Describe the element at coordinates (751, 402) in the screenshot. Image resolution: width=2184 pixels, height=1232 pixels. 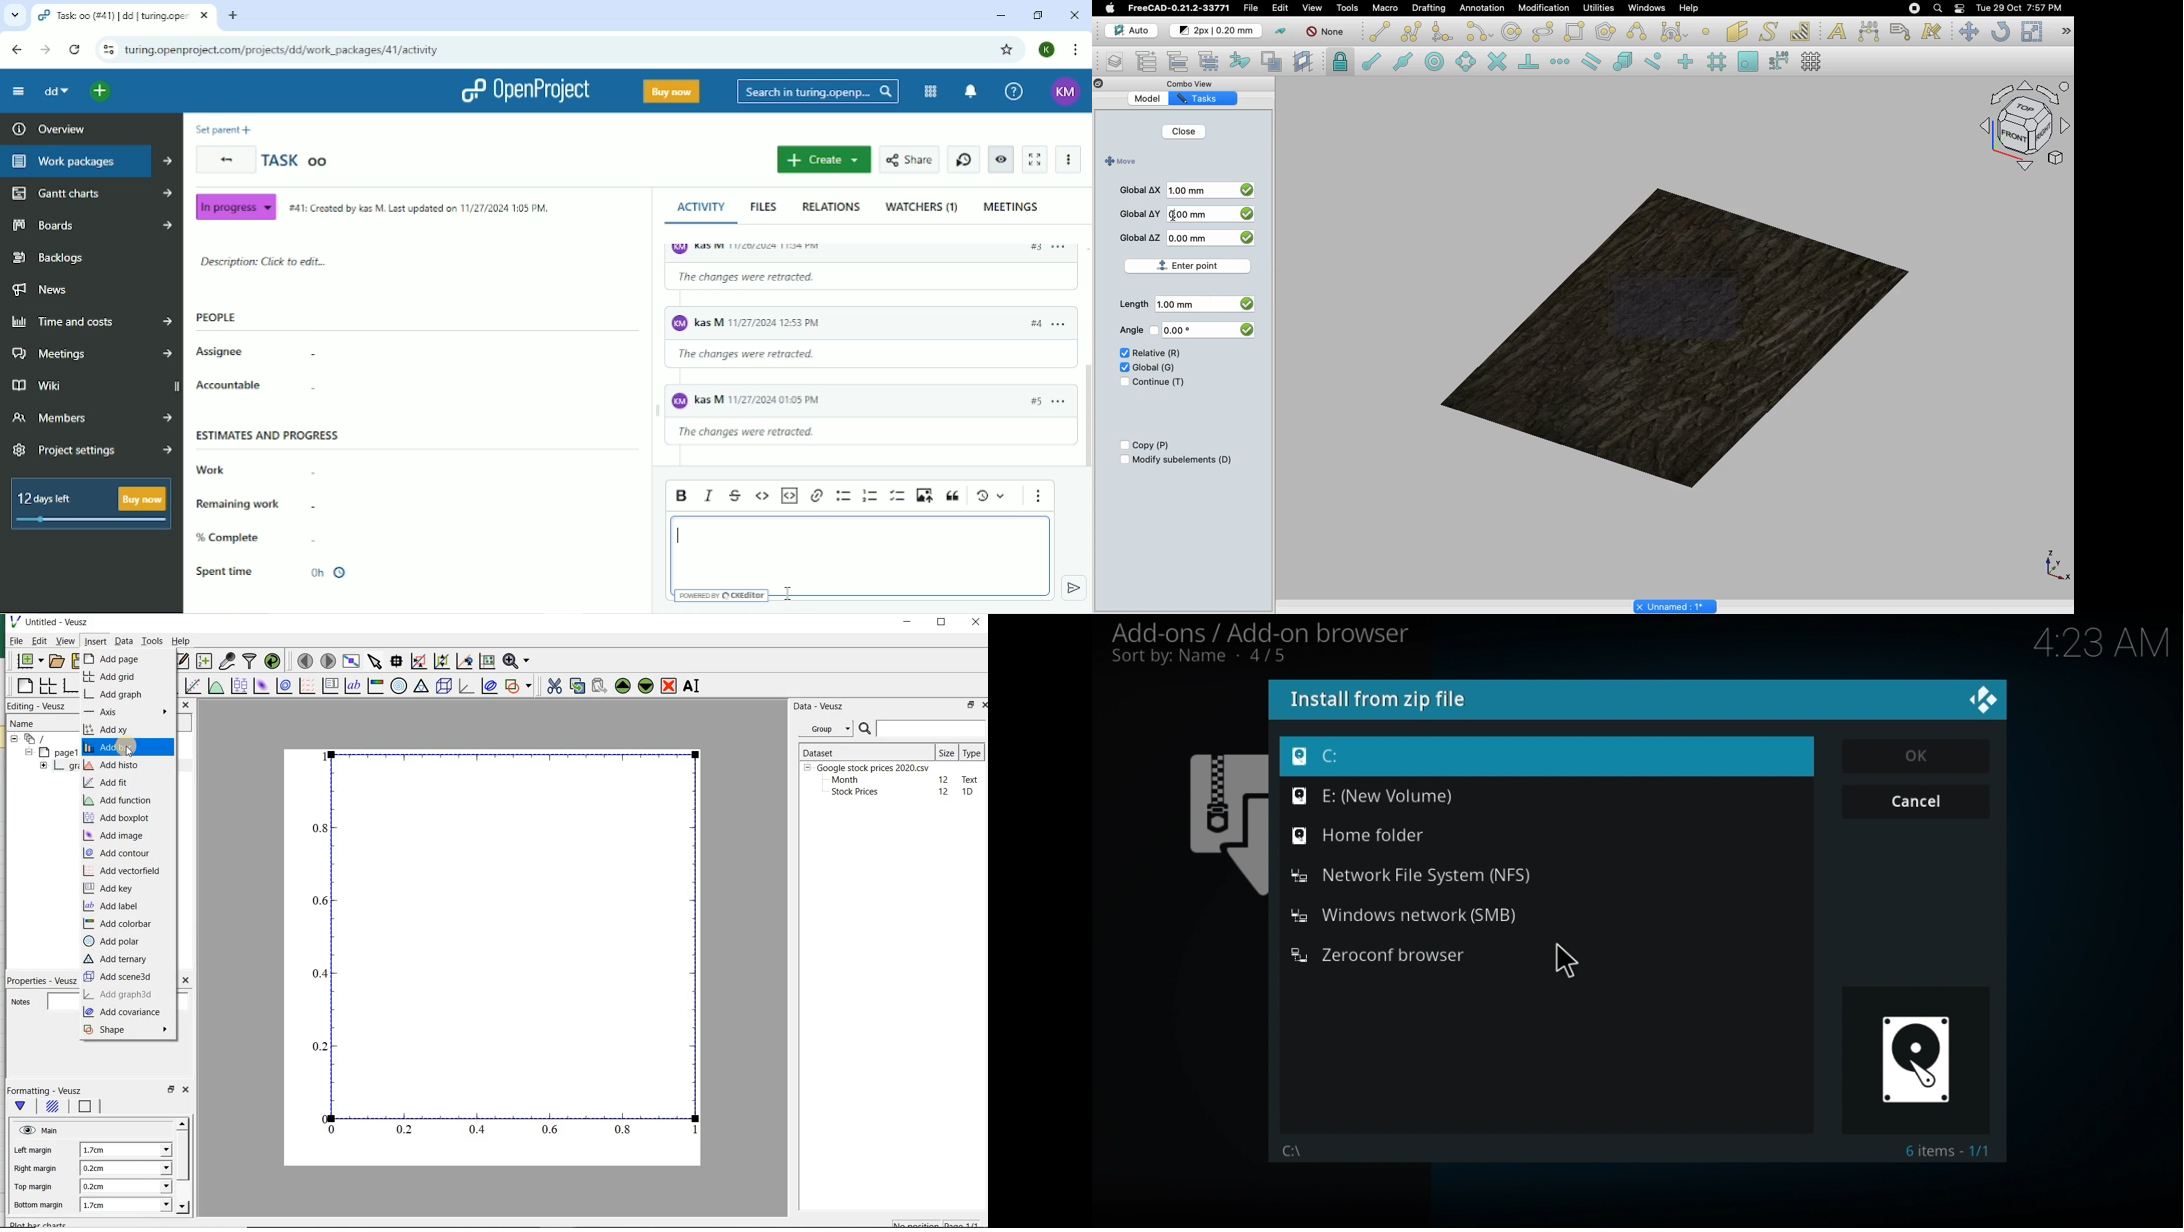
I see `KM Kas M 11/26/2024 01:05 PM` at that location.